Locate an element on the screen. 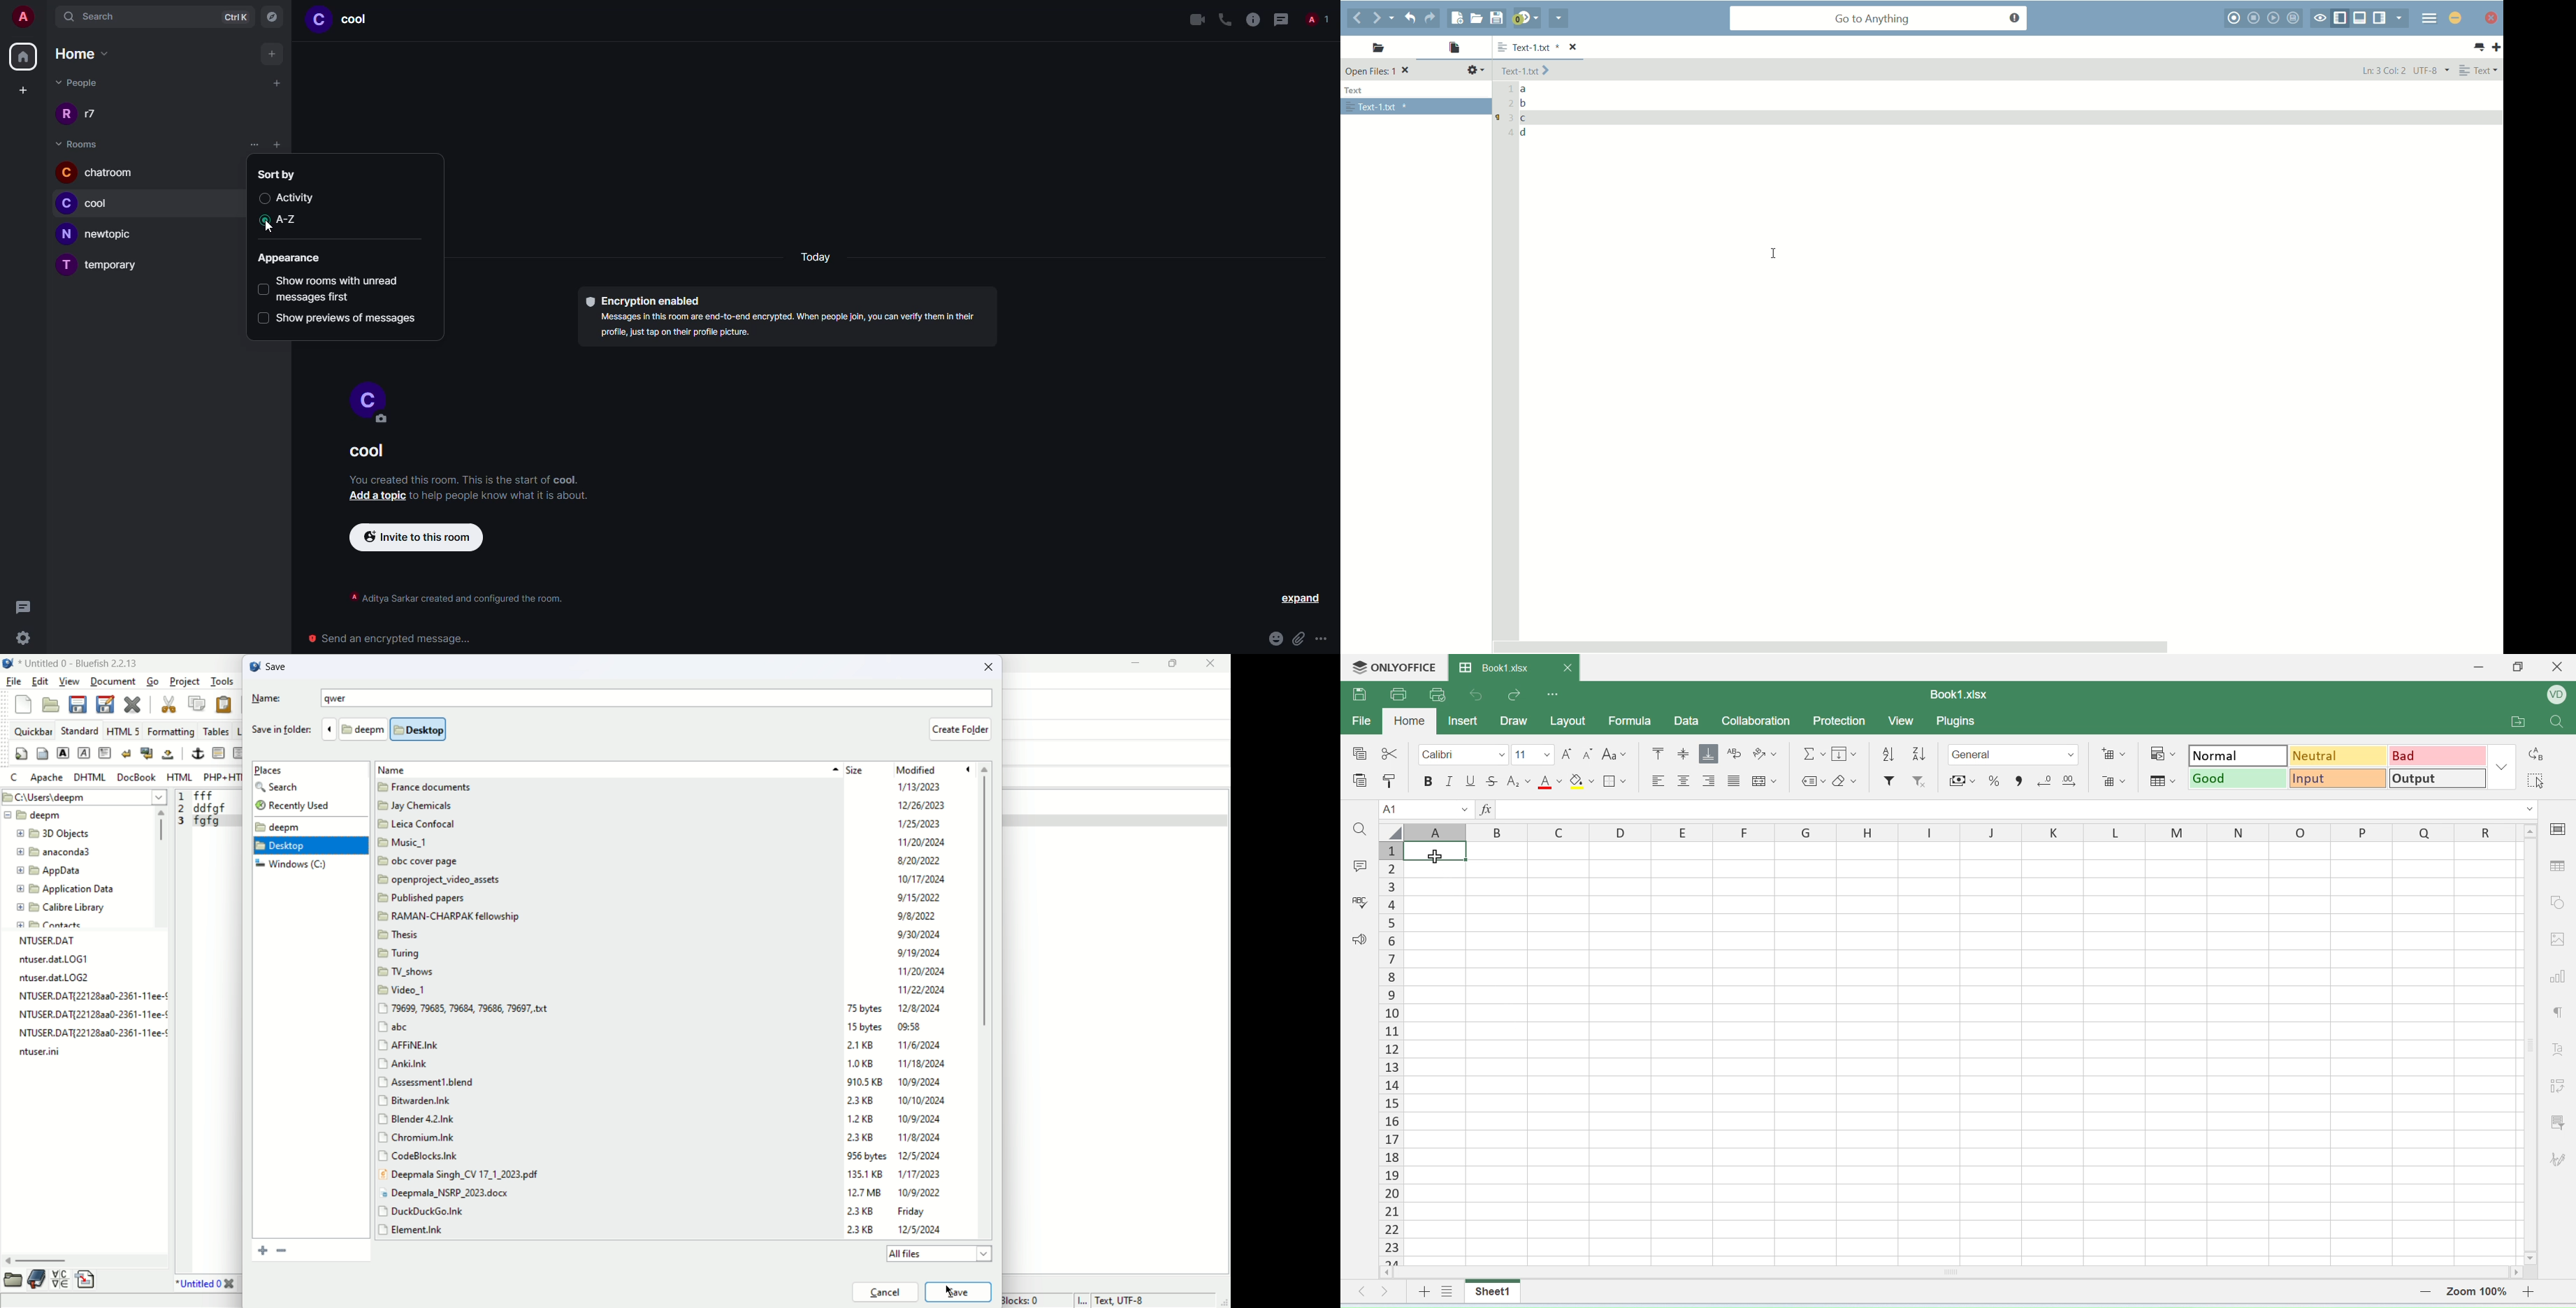 The width and height of the screenshot is (2576, 1316). conditional formatting is located at coordinates (2161, 751).